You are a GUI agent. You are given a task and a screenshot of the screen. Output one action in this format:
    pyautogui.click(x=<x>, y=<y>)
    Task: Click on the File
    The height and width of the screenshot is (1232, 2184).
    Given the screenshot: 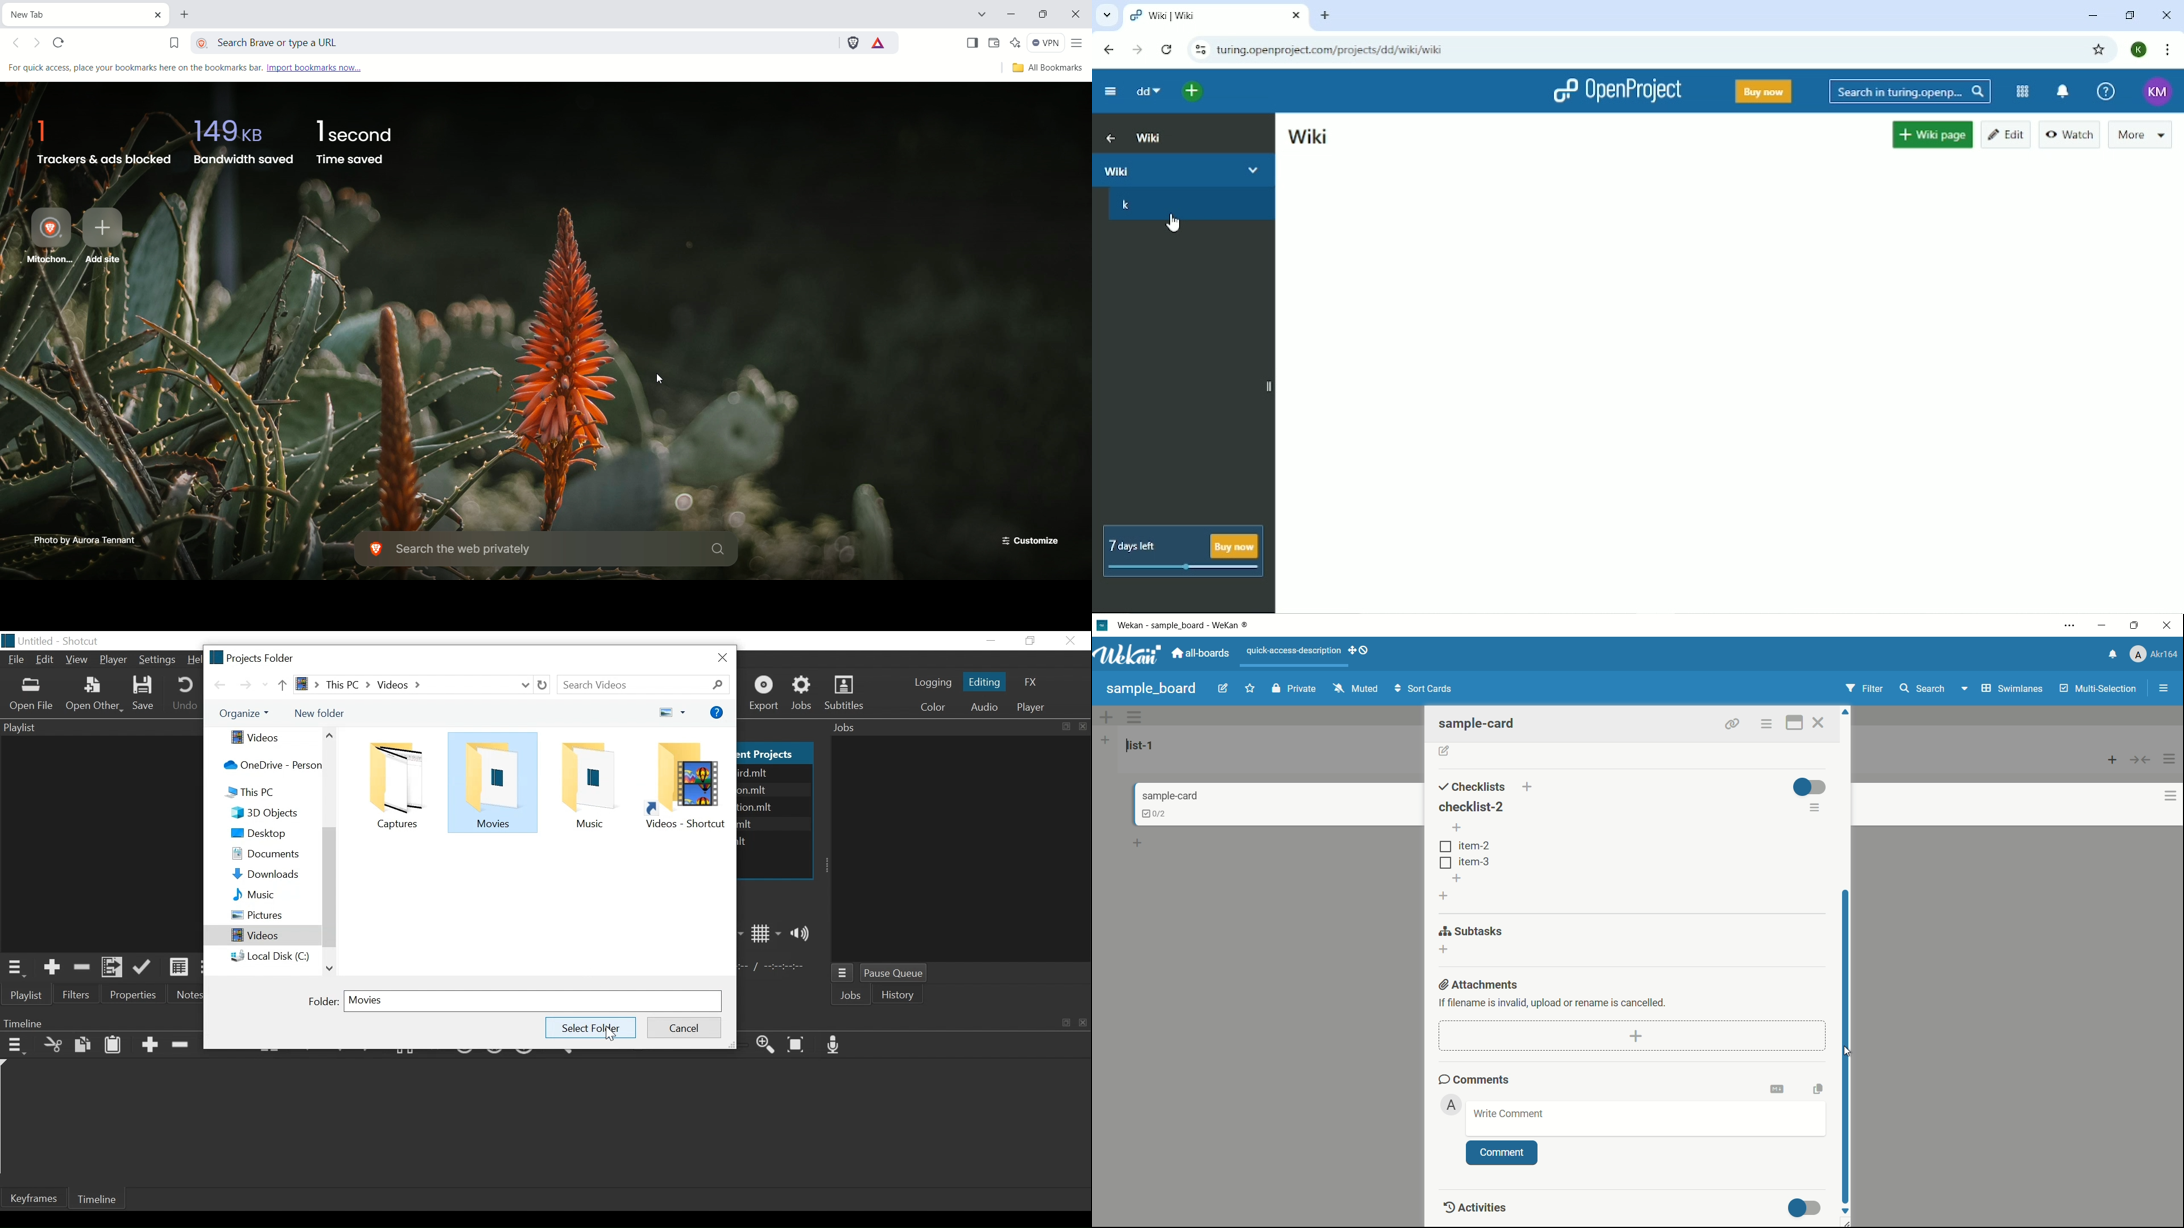 What is the action you would take?
    pyautogui.click(x=16, y=661)
    